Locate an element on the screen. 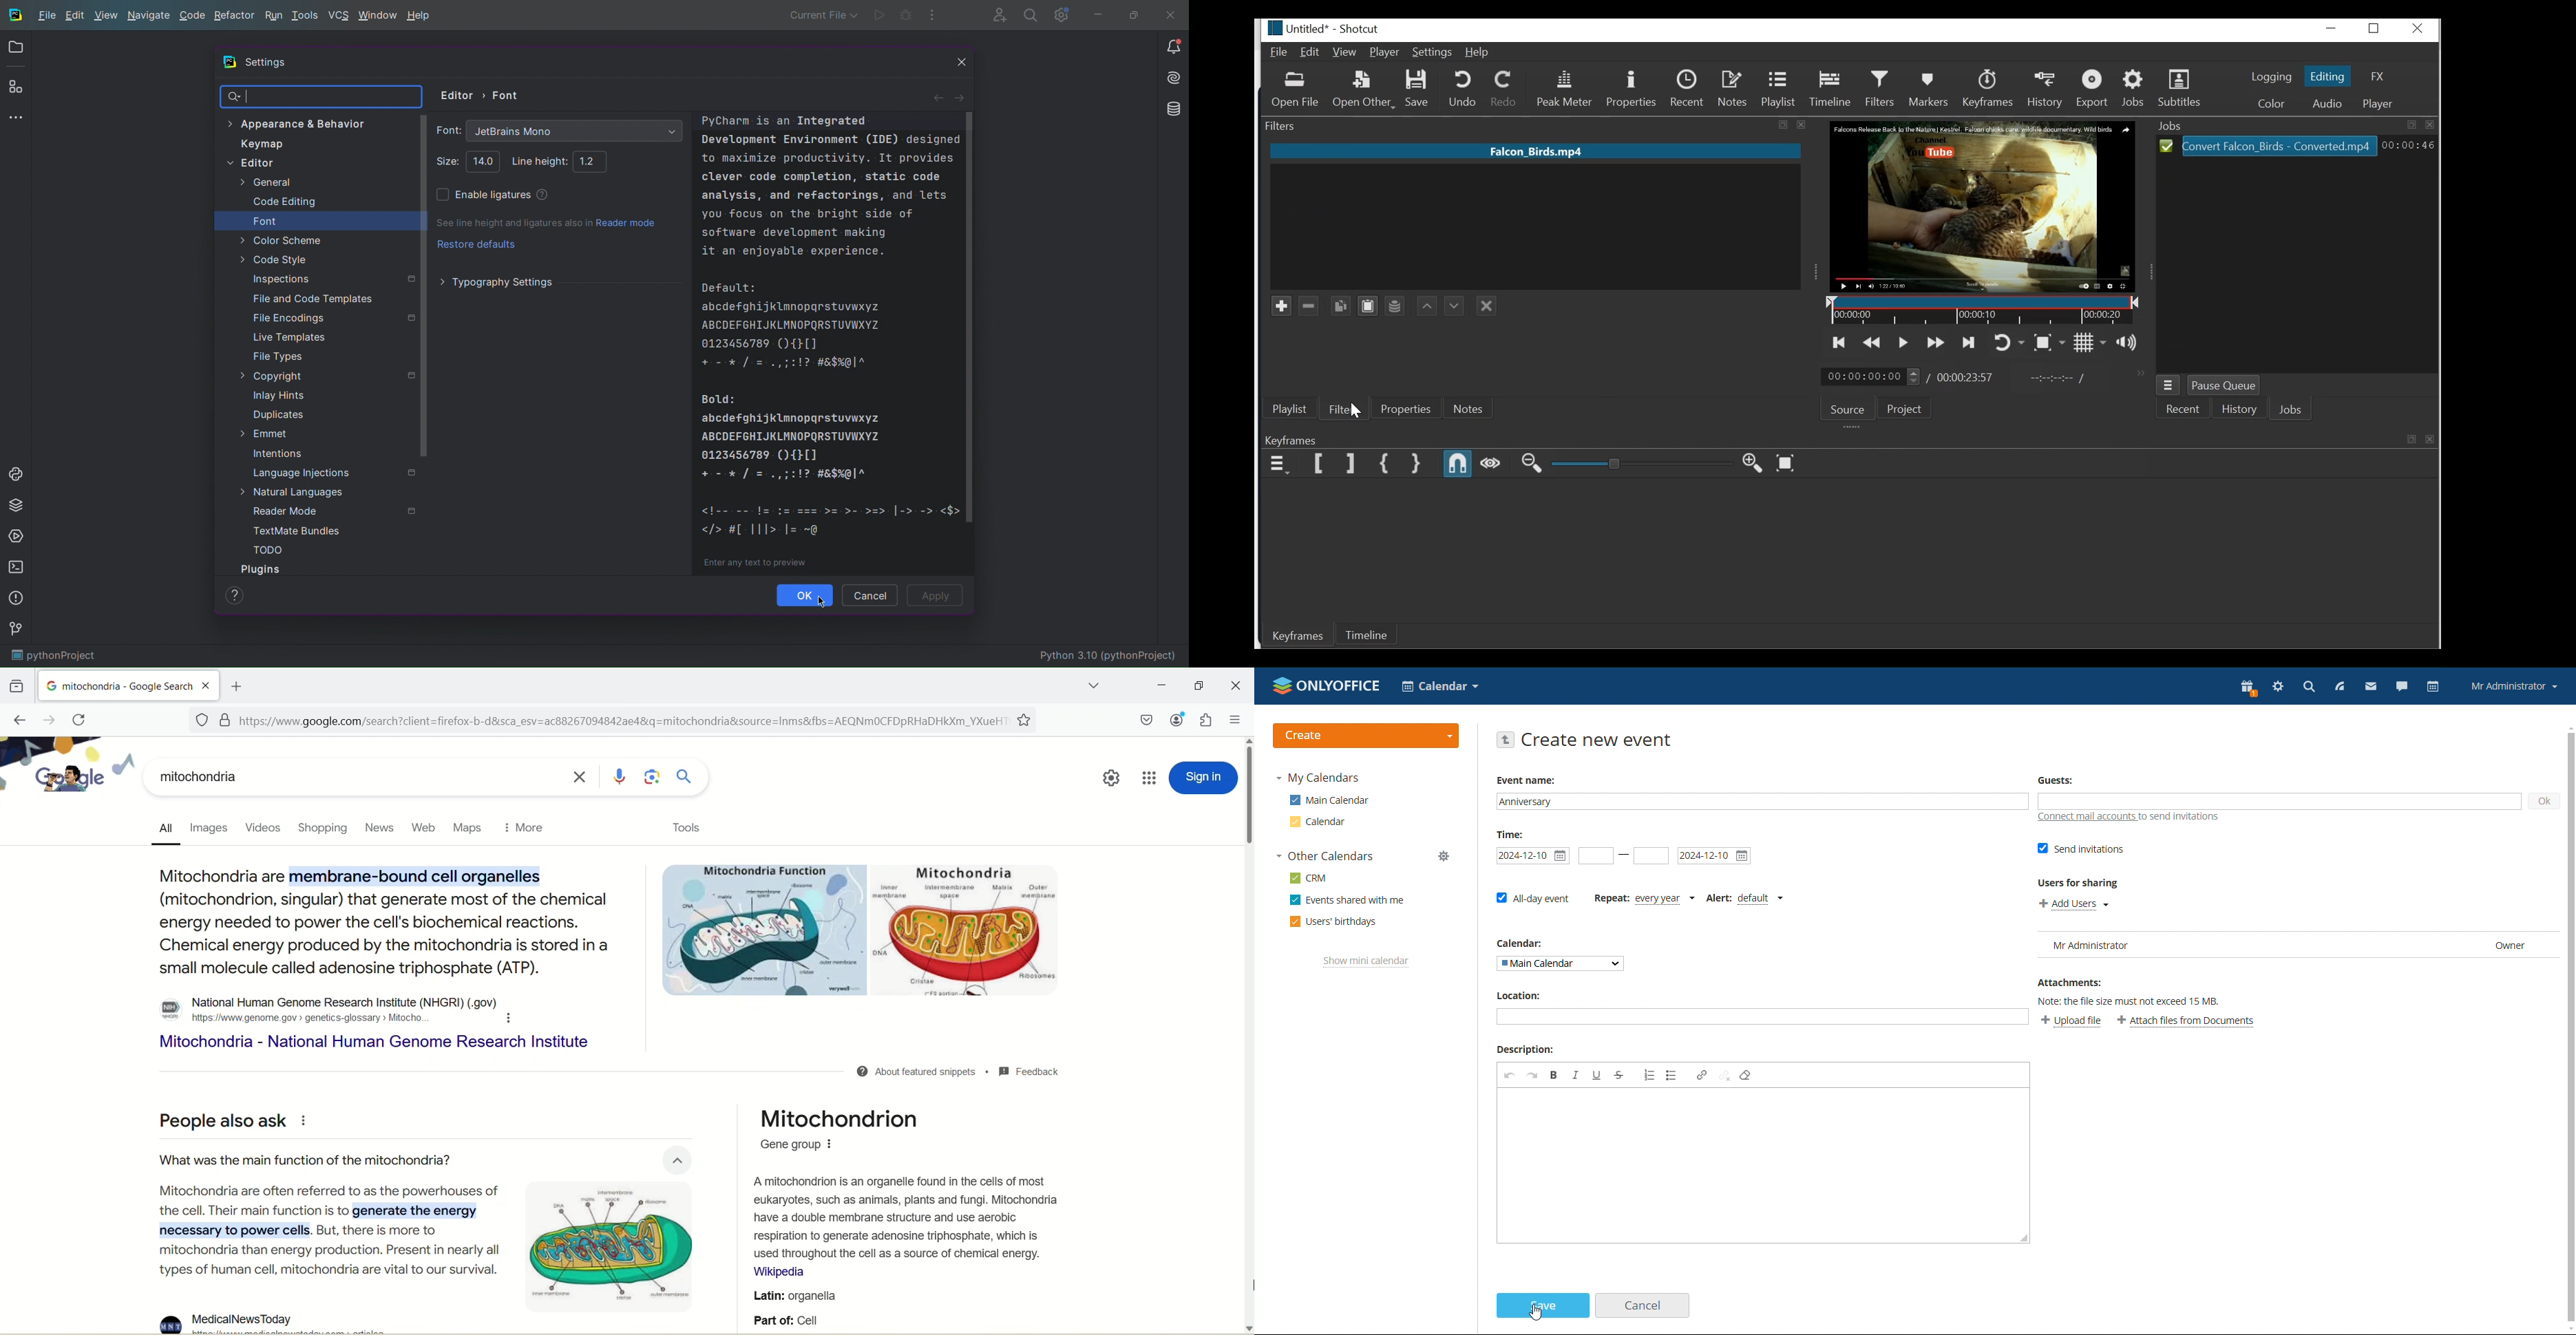 The width and height of the screenshot is (2576, 1344). Color is located at coordinates (2271, 103).